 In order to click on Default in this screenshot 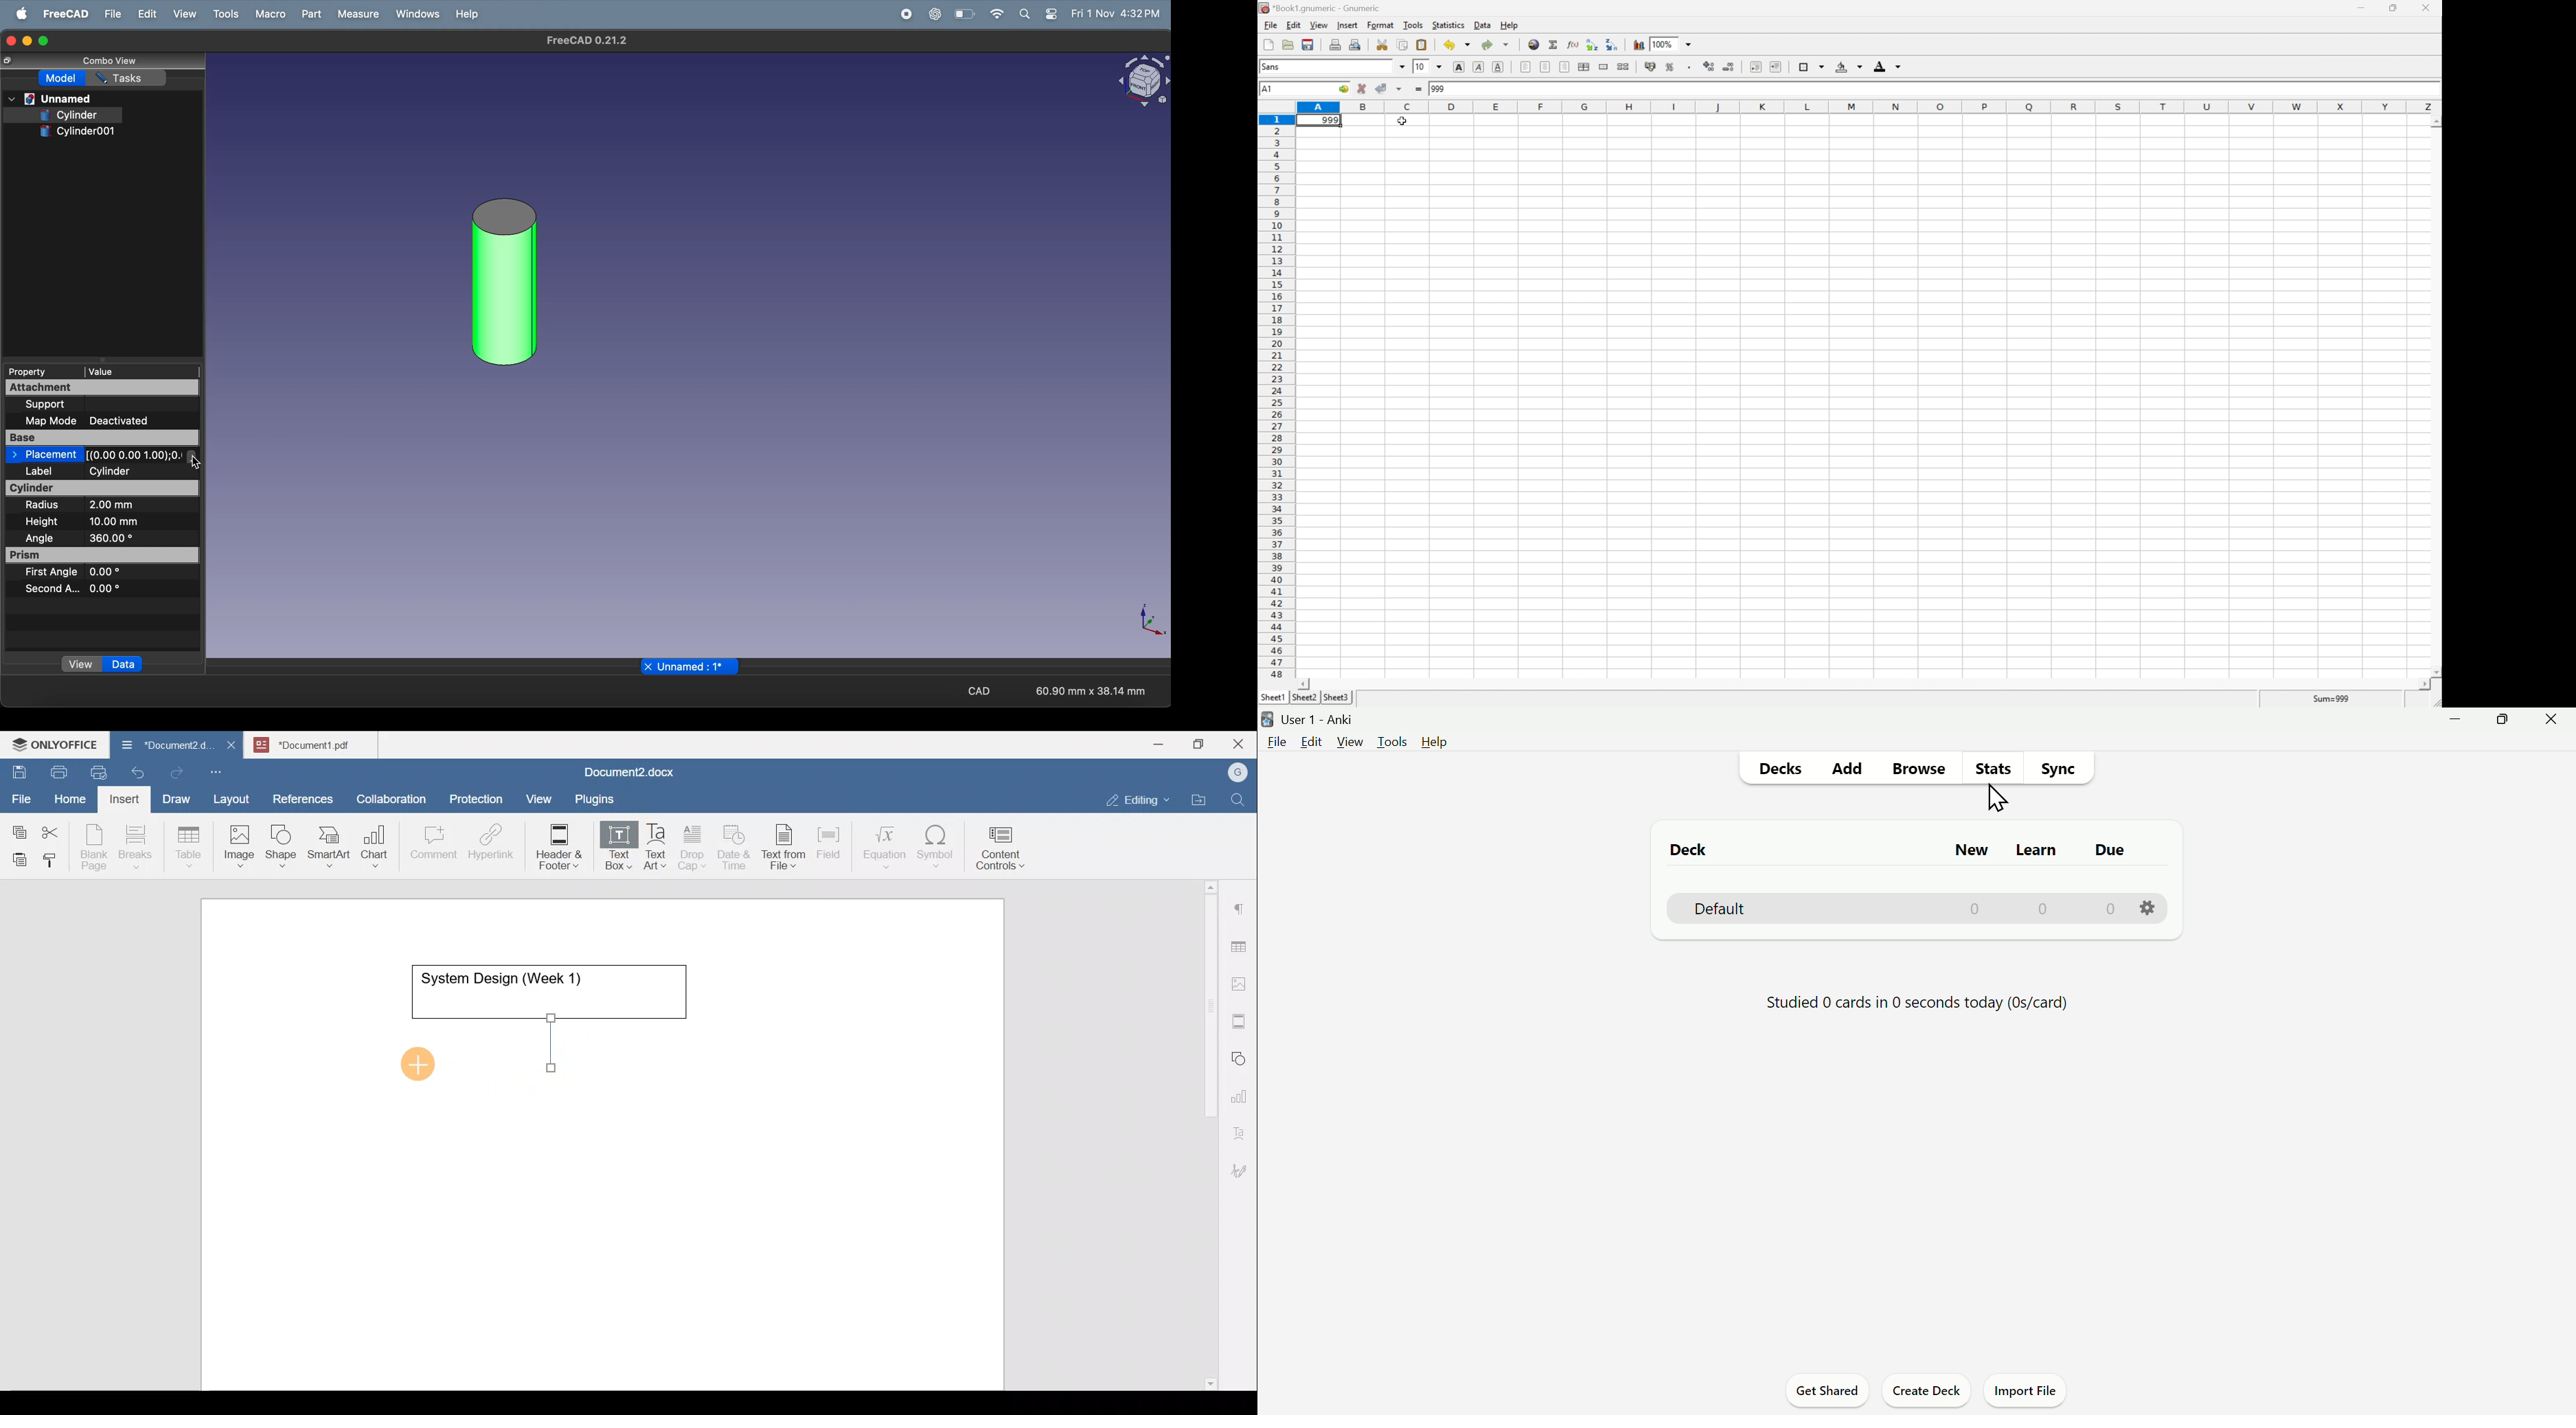, I will do `click(1718, 907)`.